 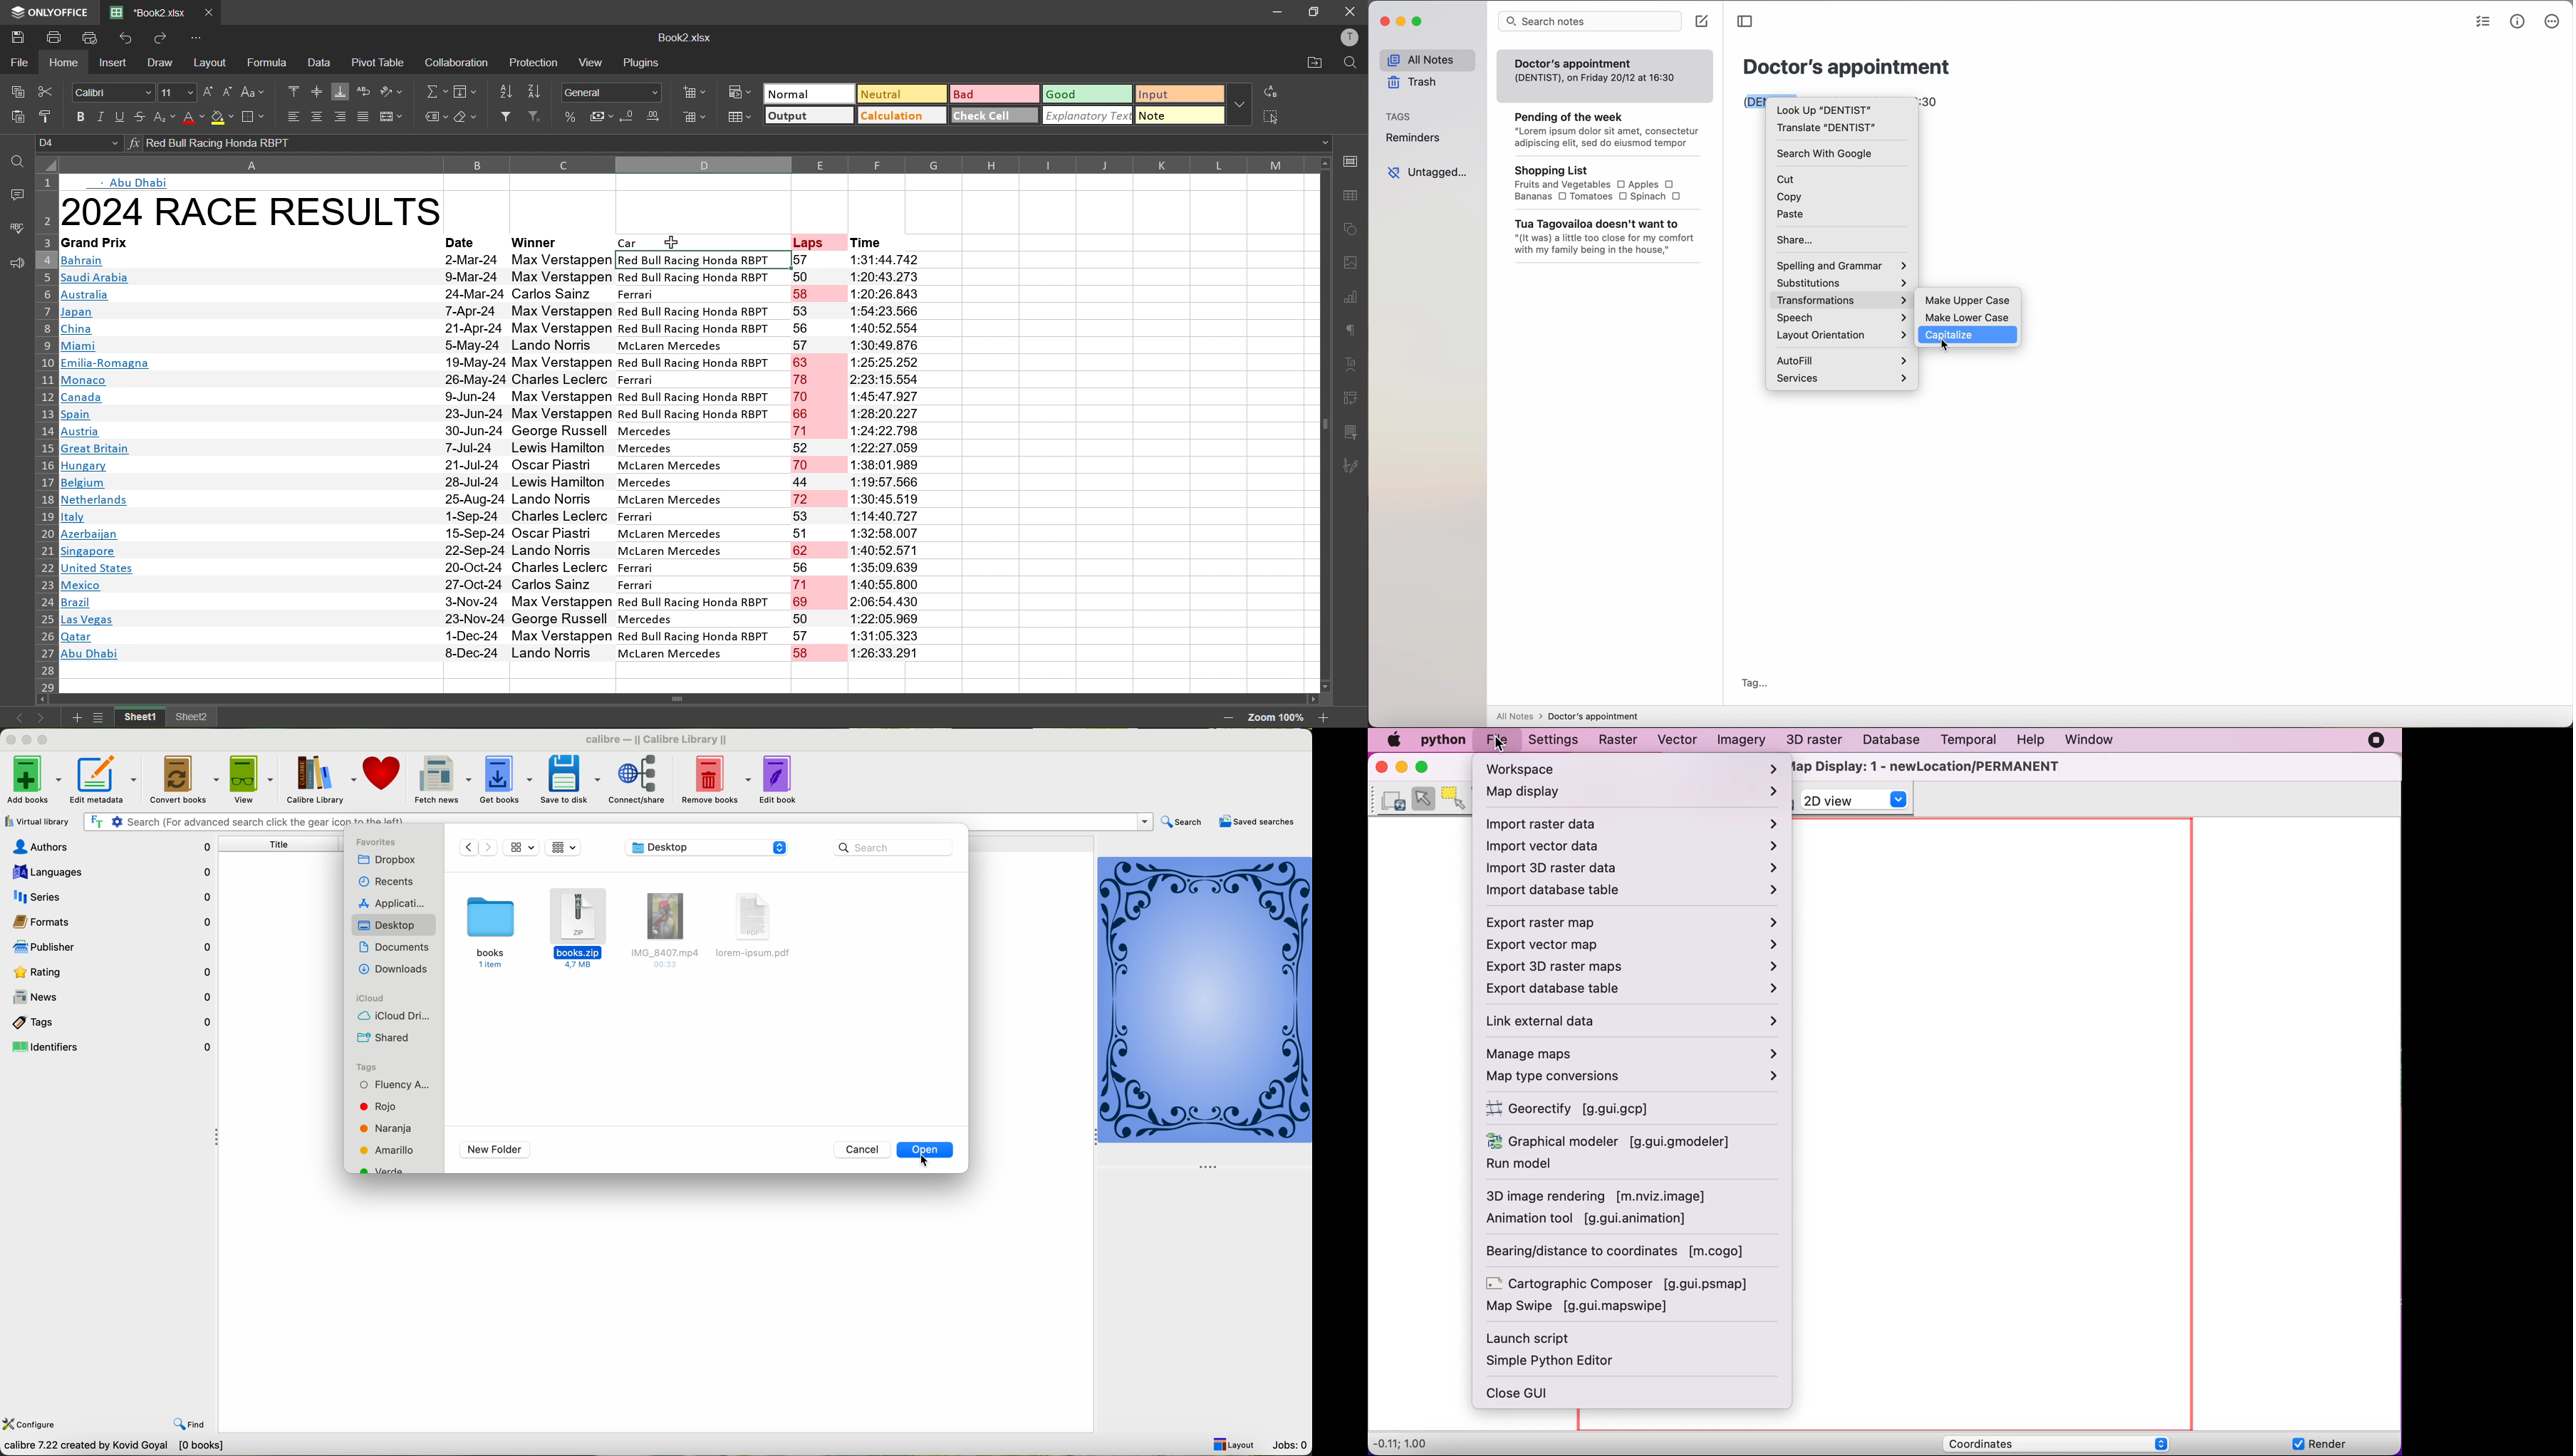 What do you see at coordinates (489, 933) in the screenshot?
I see `books` at bounding box center [489, 933].